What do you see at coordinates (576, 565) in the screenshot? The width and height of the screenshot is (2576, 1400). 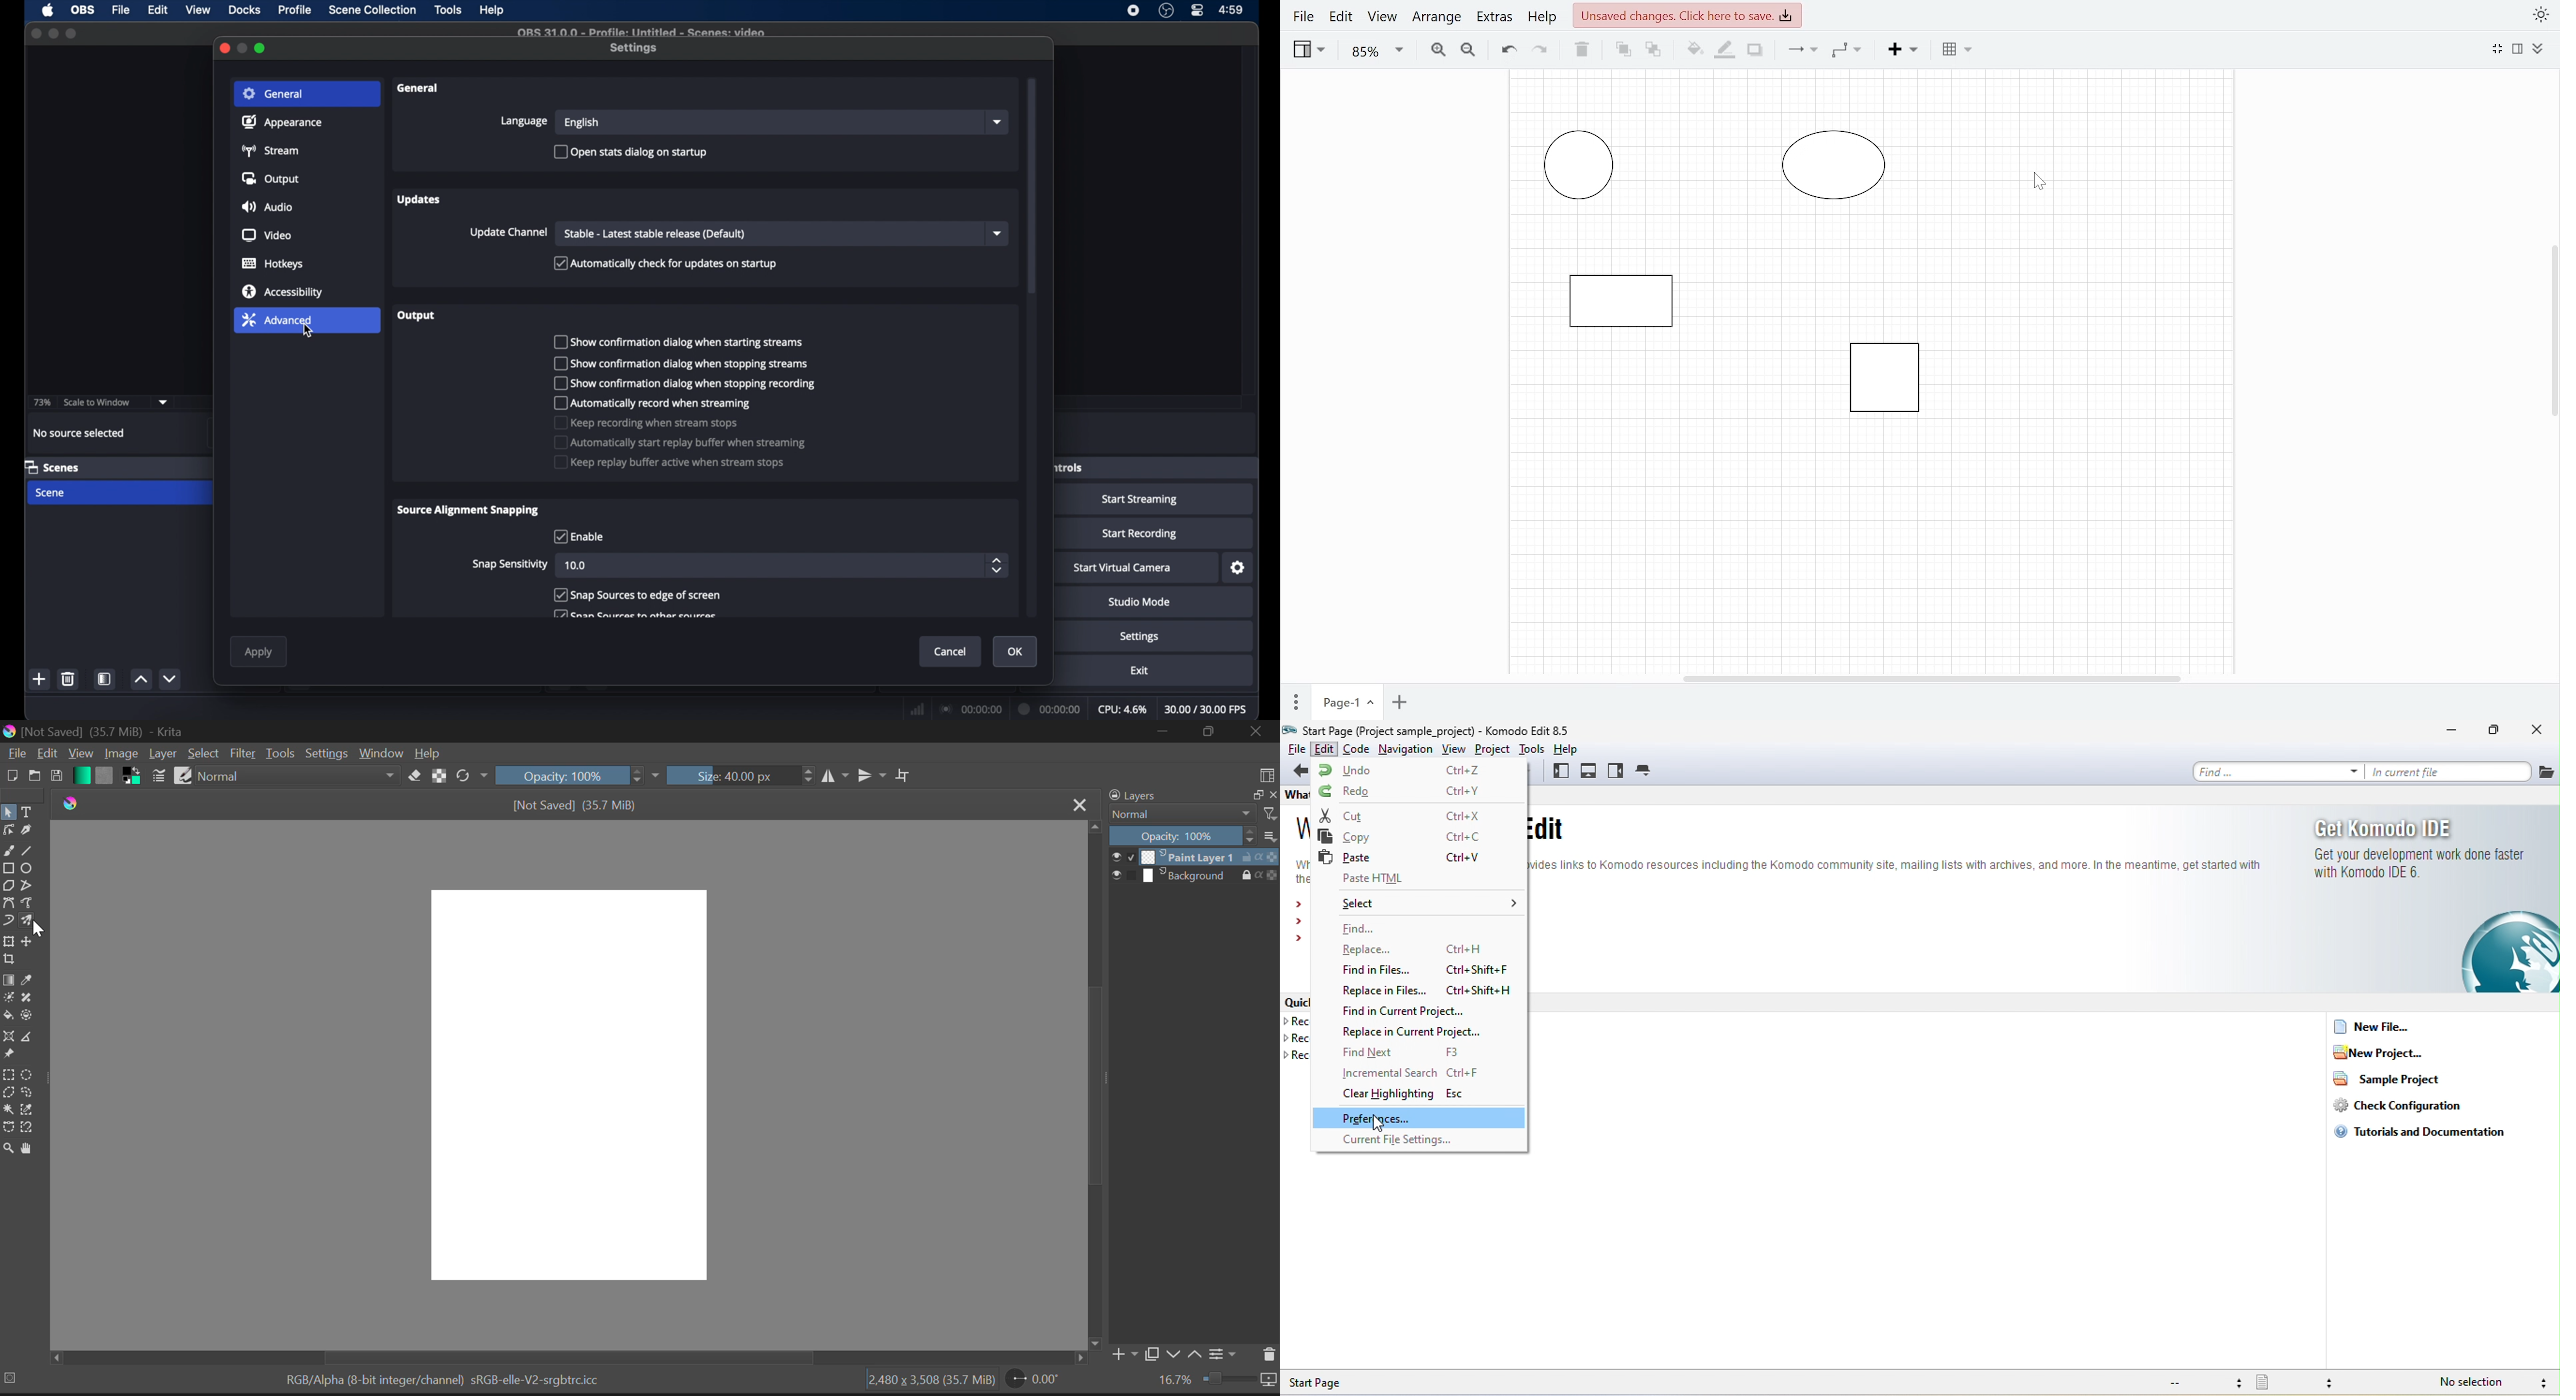 I see `10.0` at bounding box center [576, 565].